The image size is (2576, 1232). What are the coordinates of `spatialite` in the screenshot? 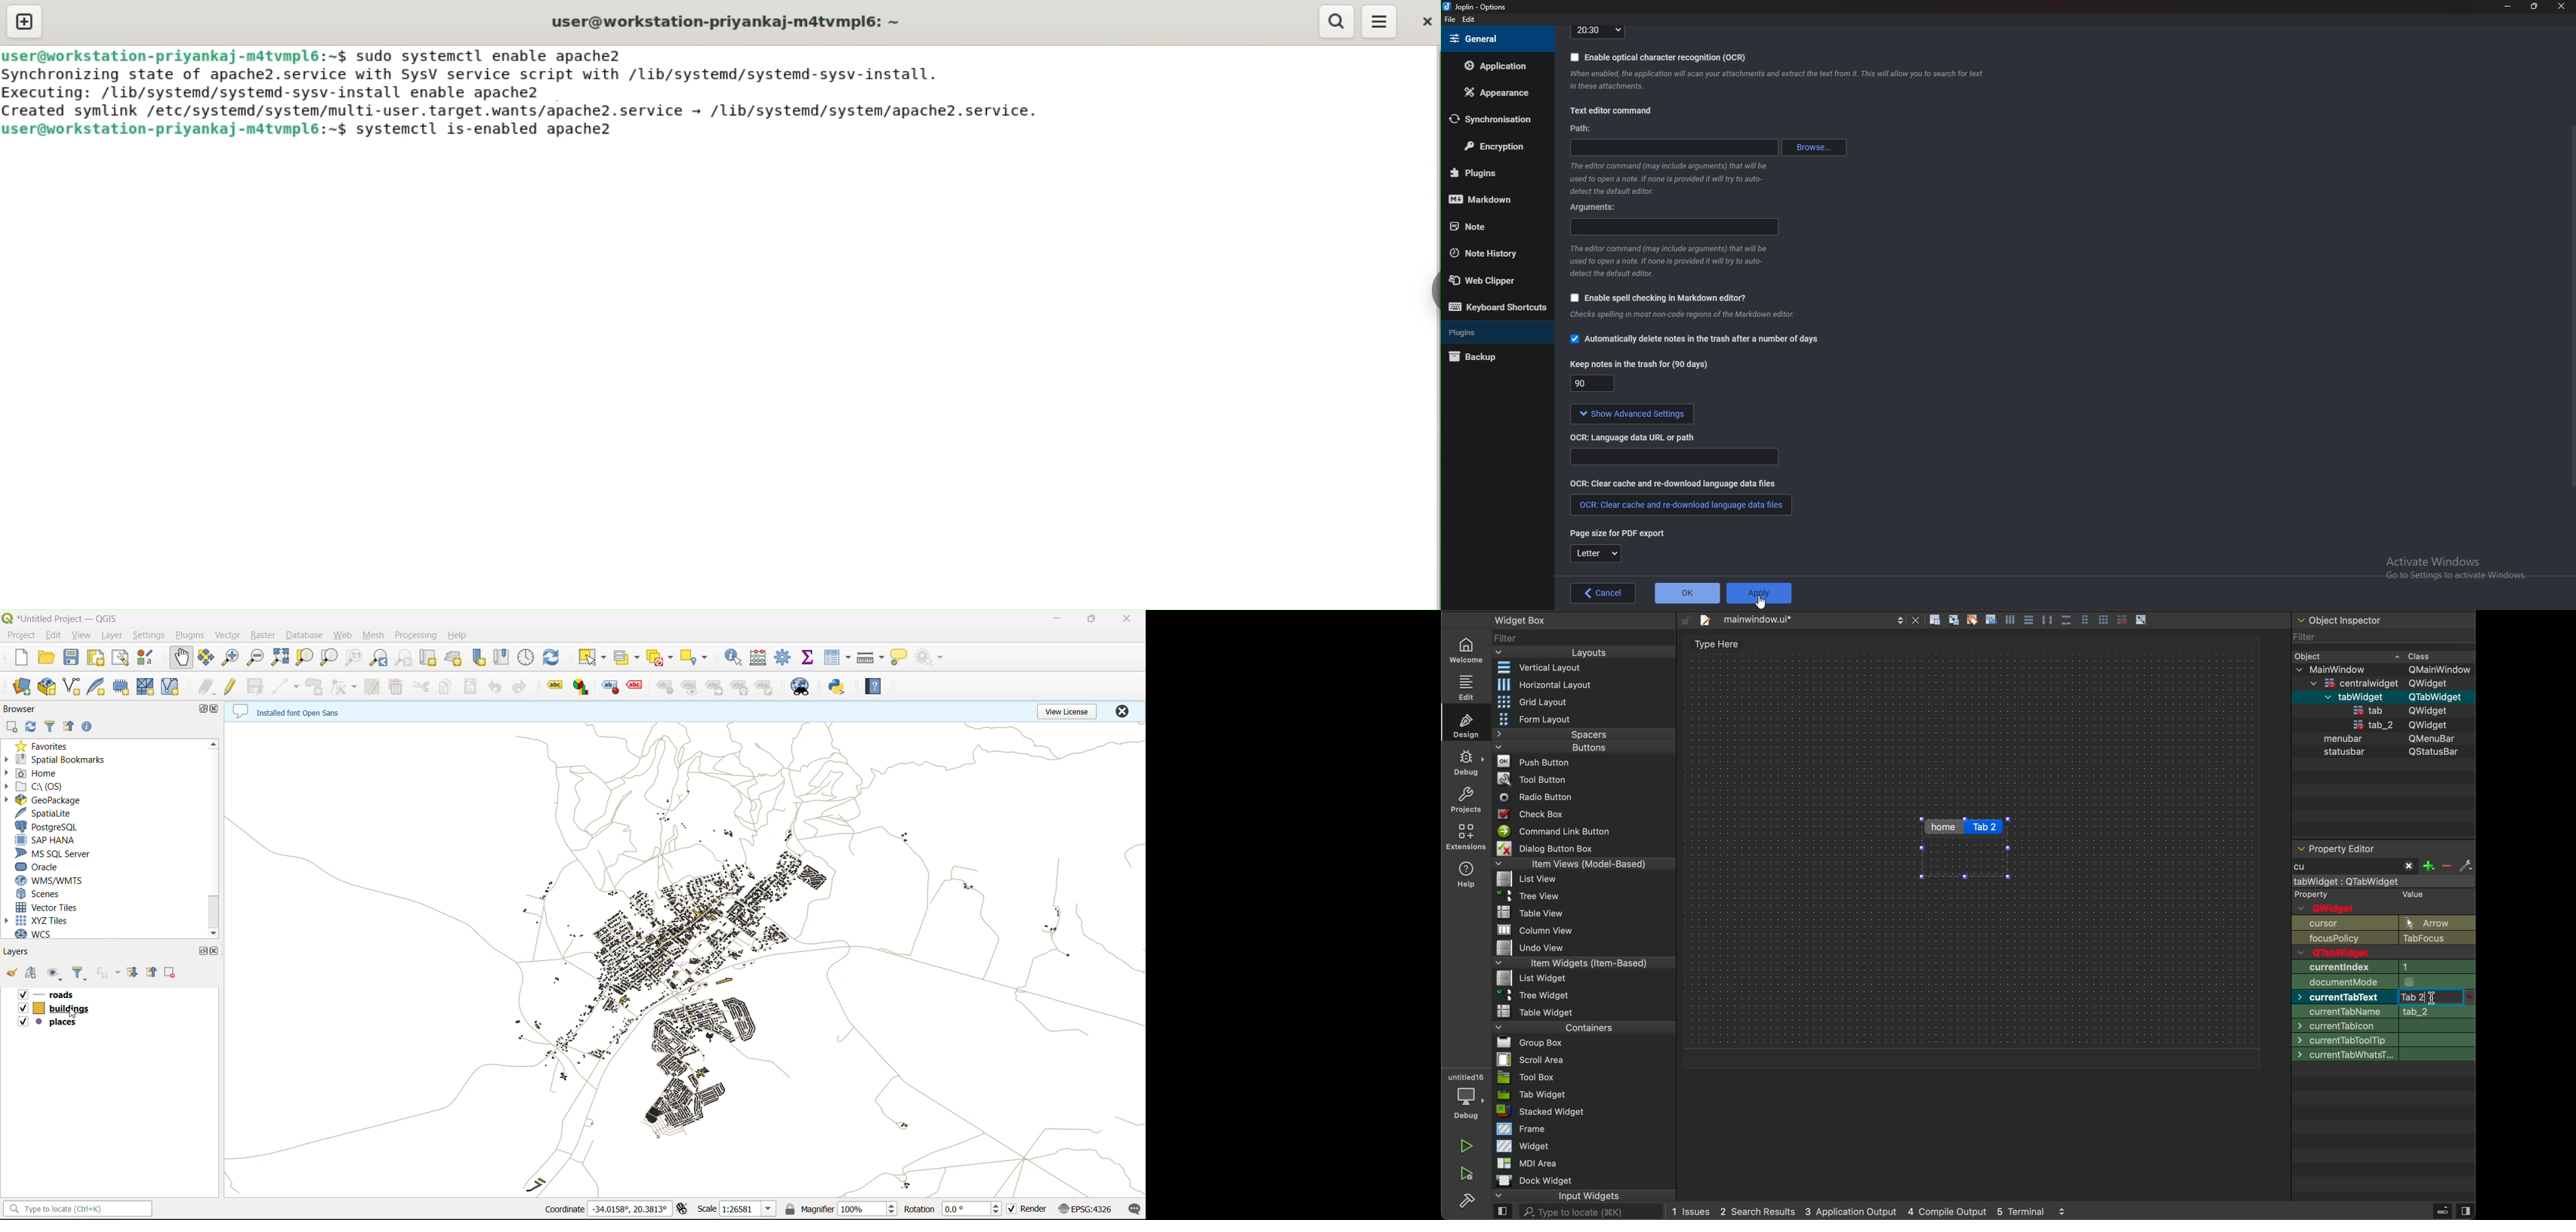 It's located at (51, 814).